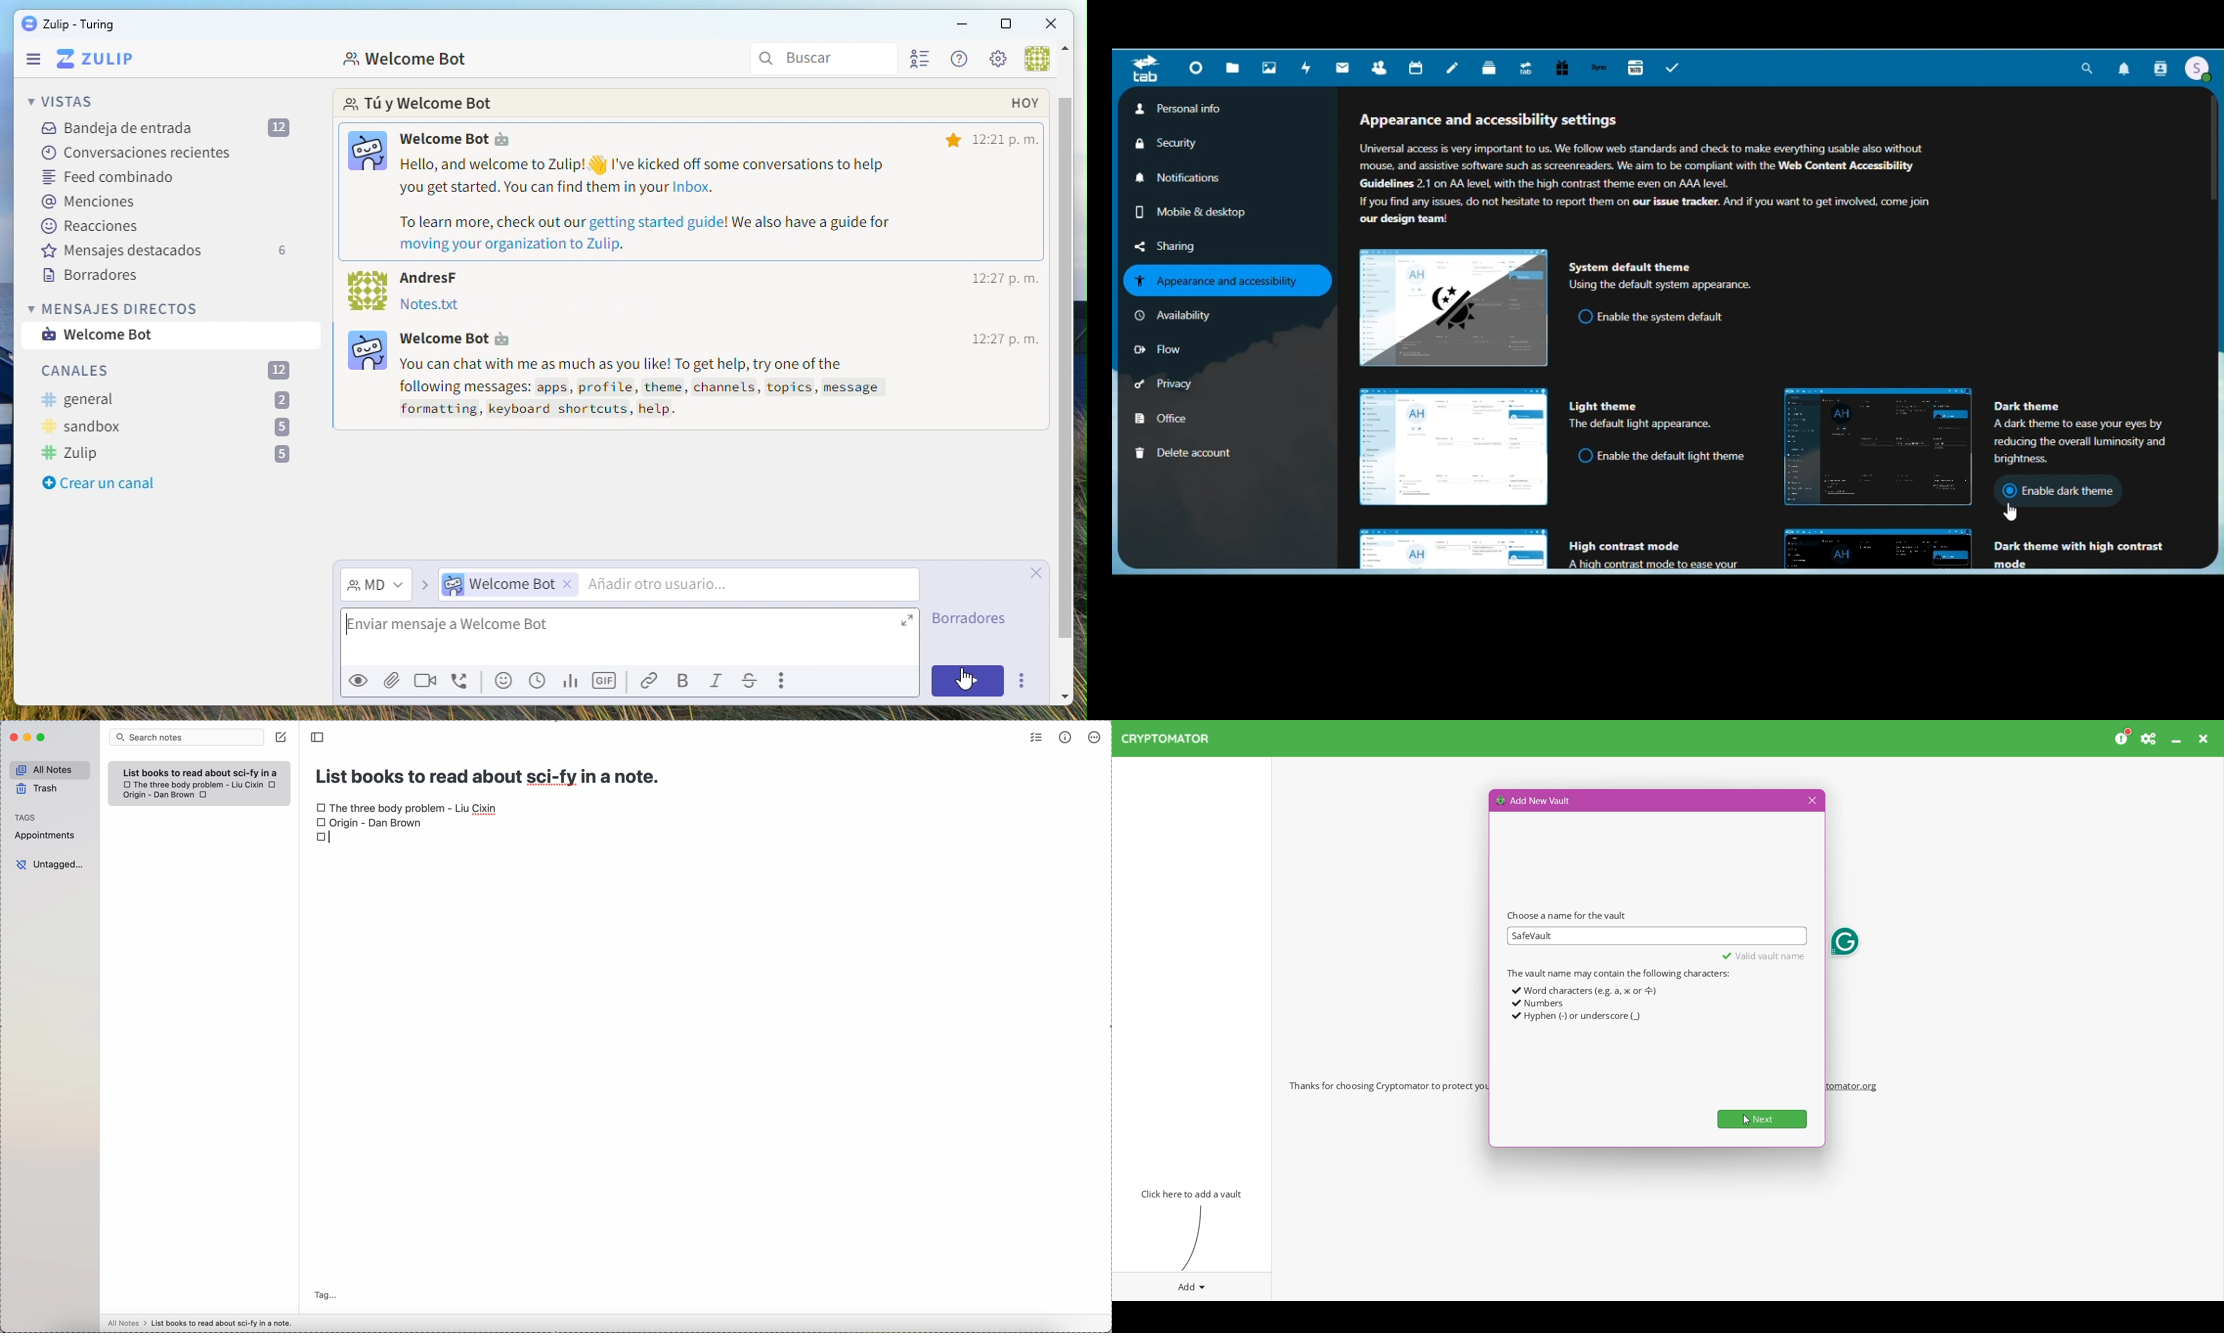  I want to click on checkbox Origin - Dan Brown, so click(368, 822).